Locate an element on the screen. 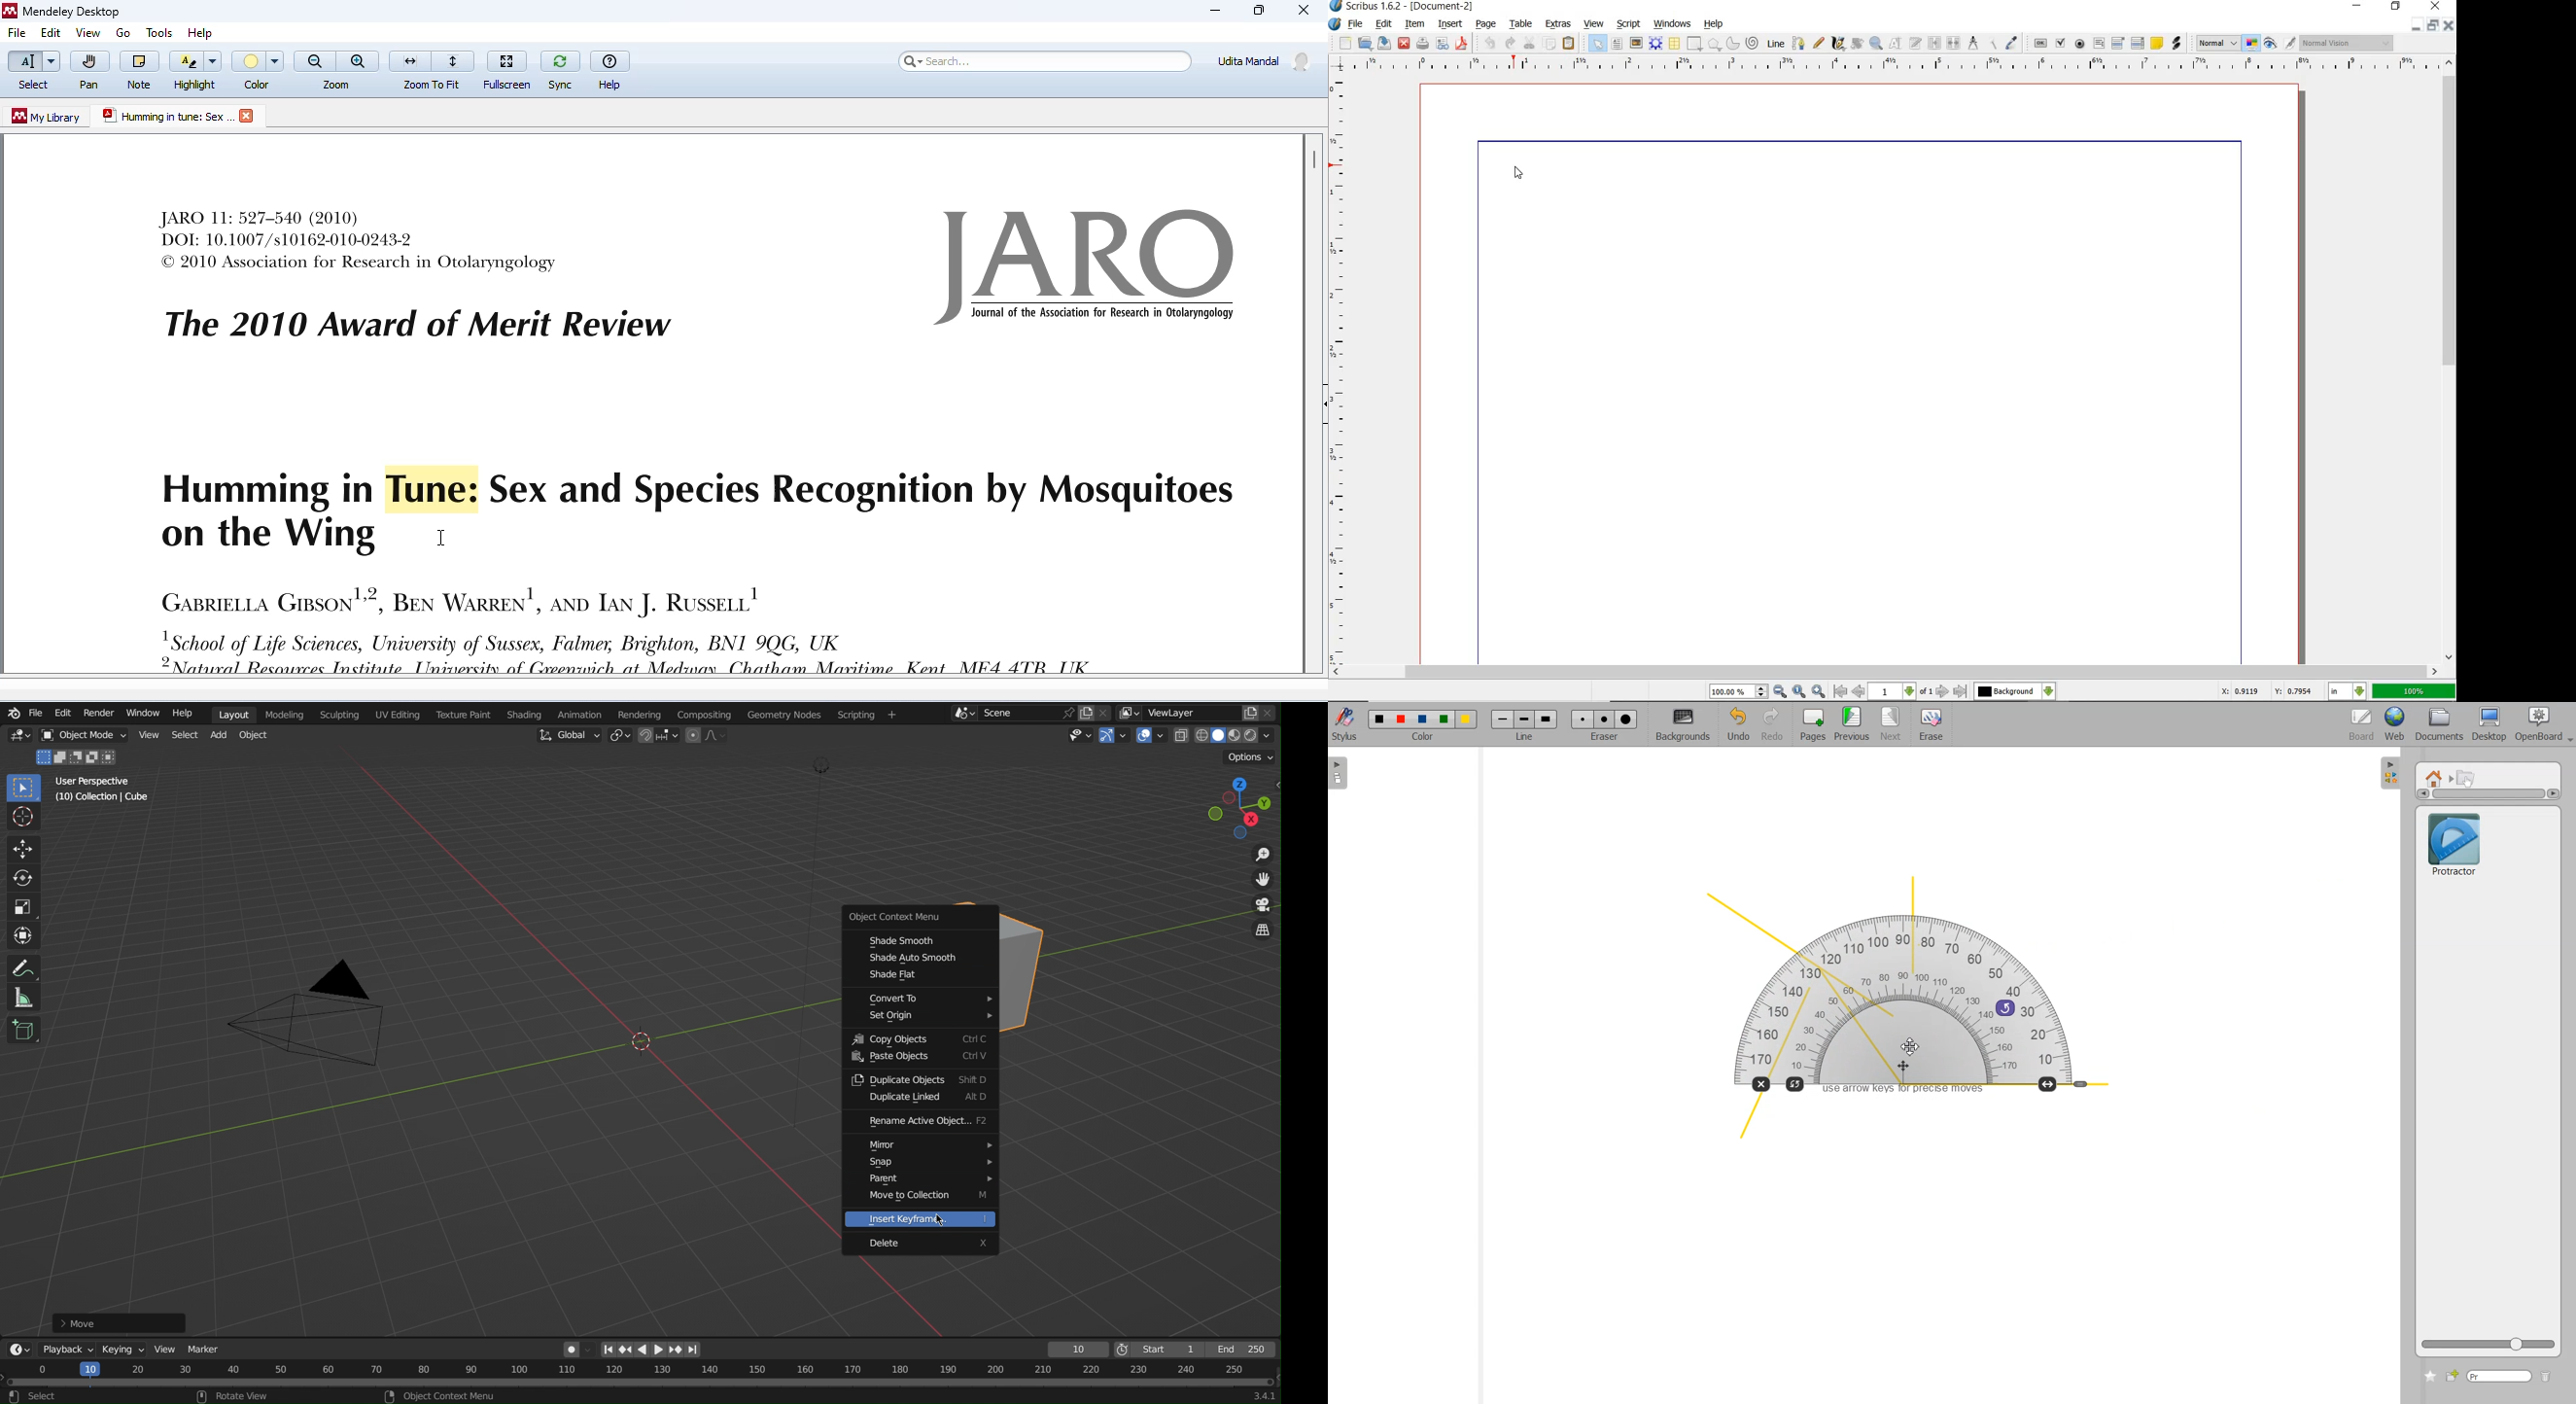  Add to favorite is located at coordinates (2430, 1376).